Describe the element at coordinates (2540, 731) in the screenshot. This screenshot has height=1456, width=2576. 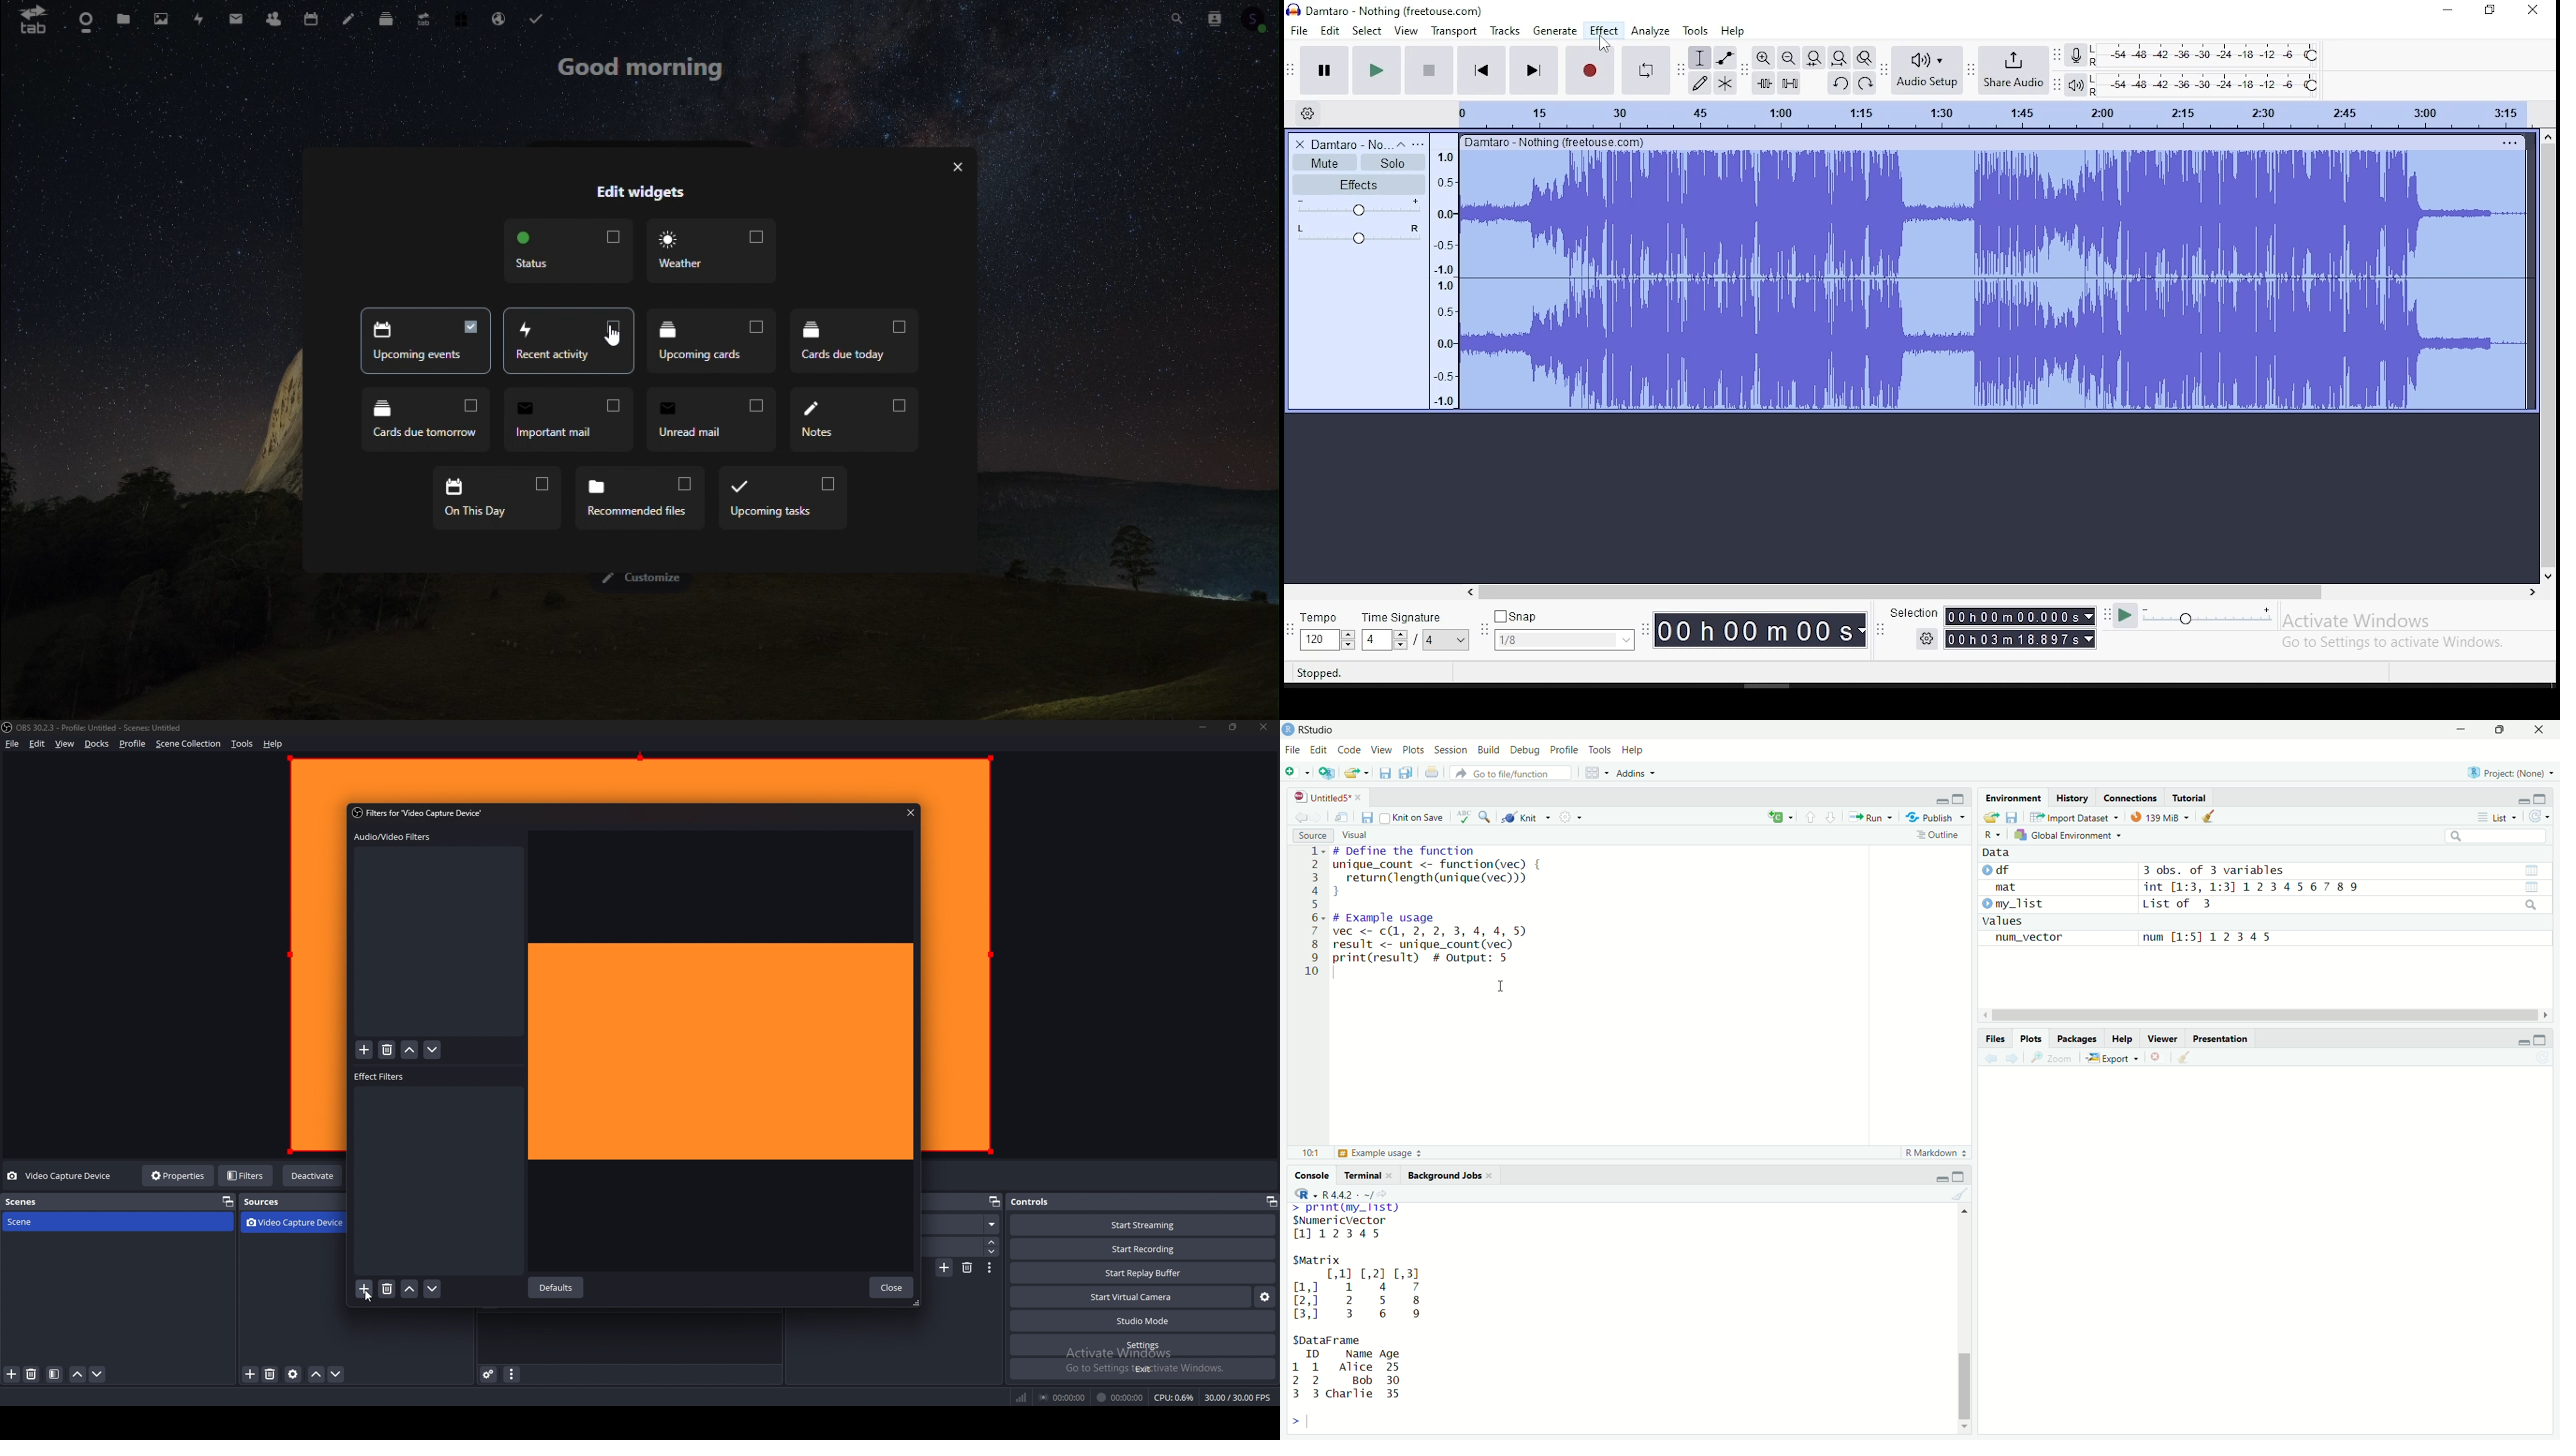
I see `close app` at that location.